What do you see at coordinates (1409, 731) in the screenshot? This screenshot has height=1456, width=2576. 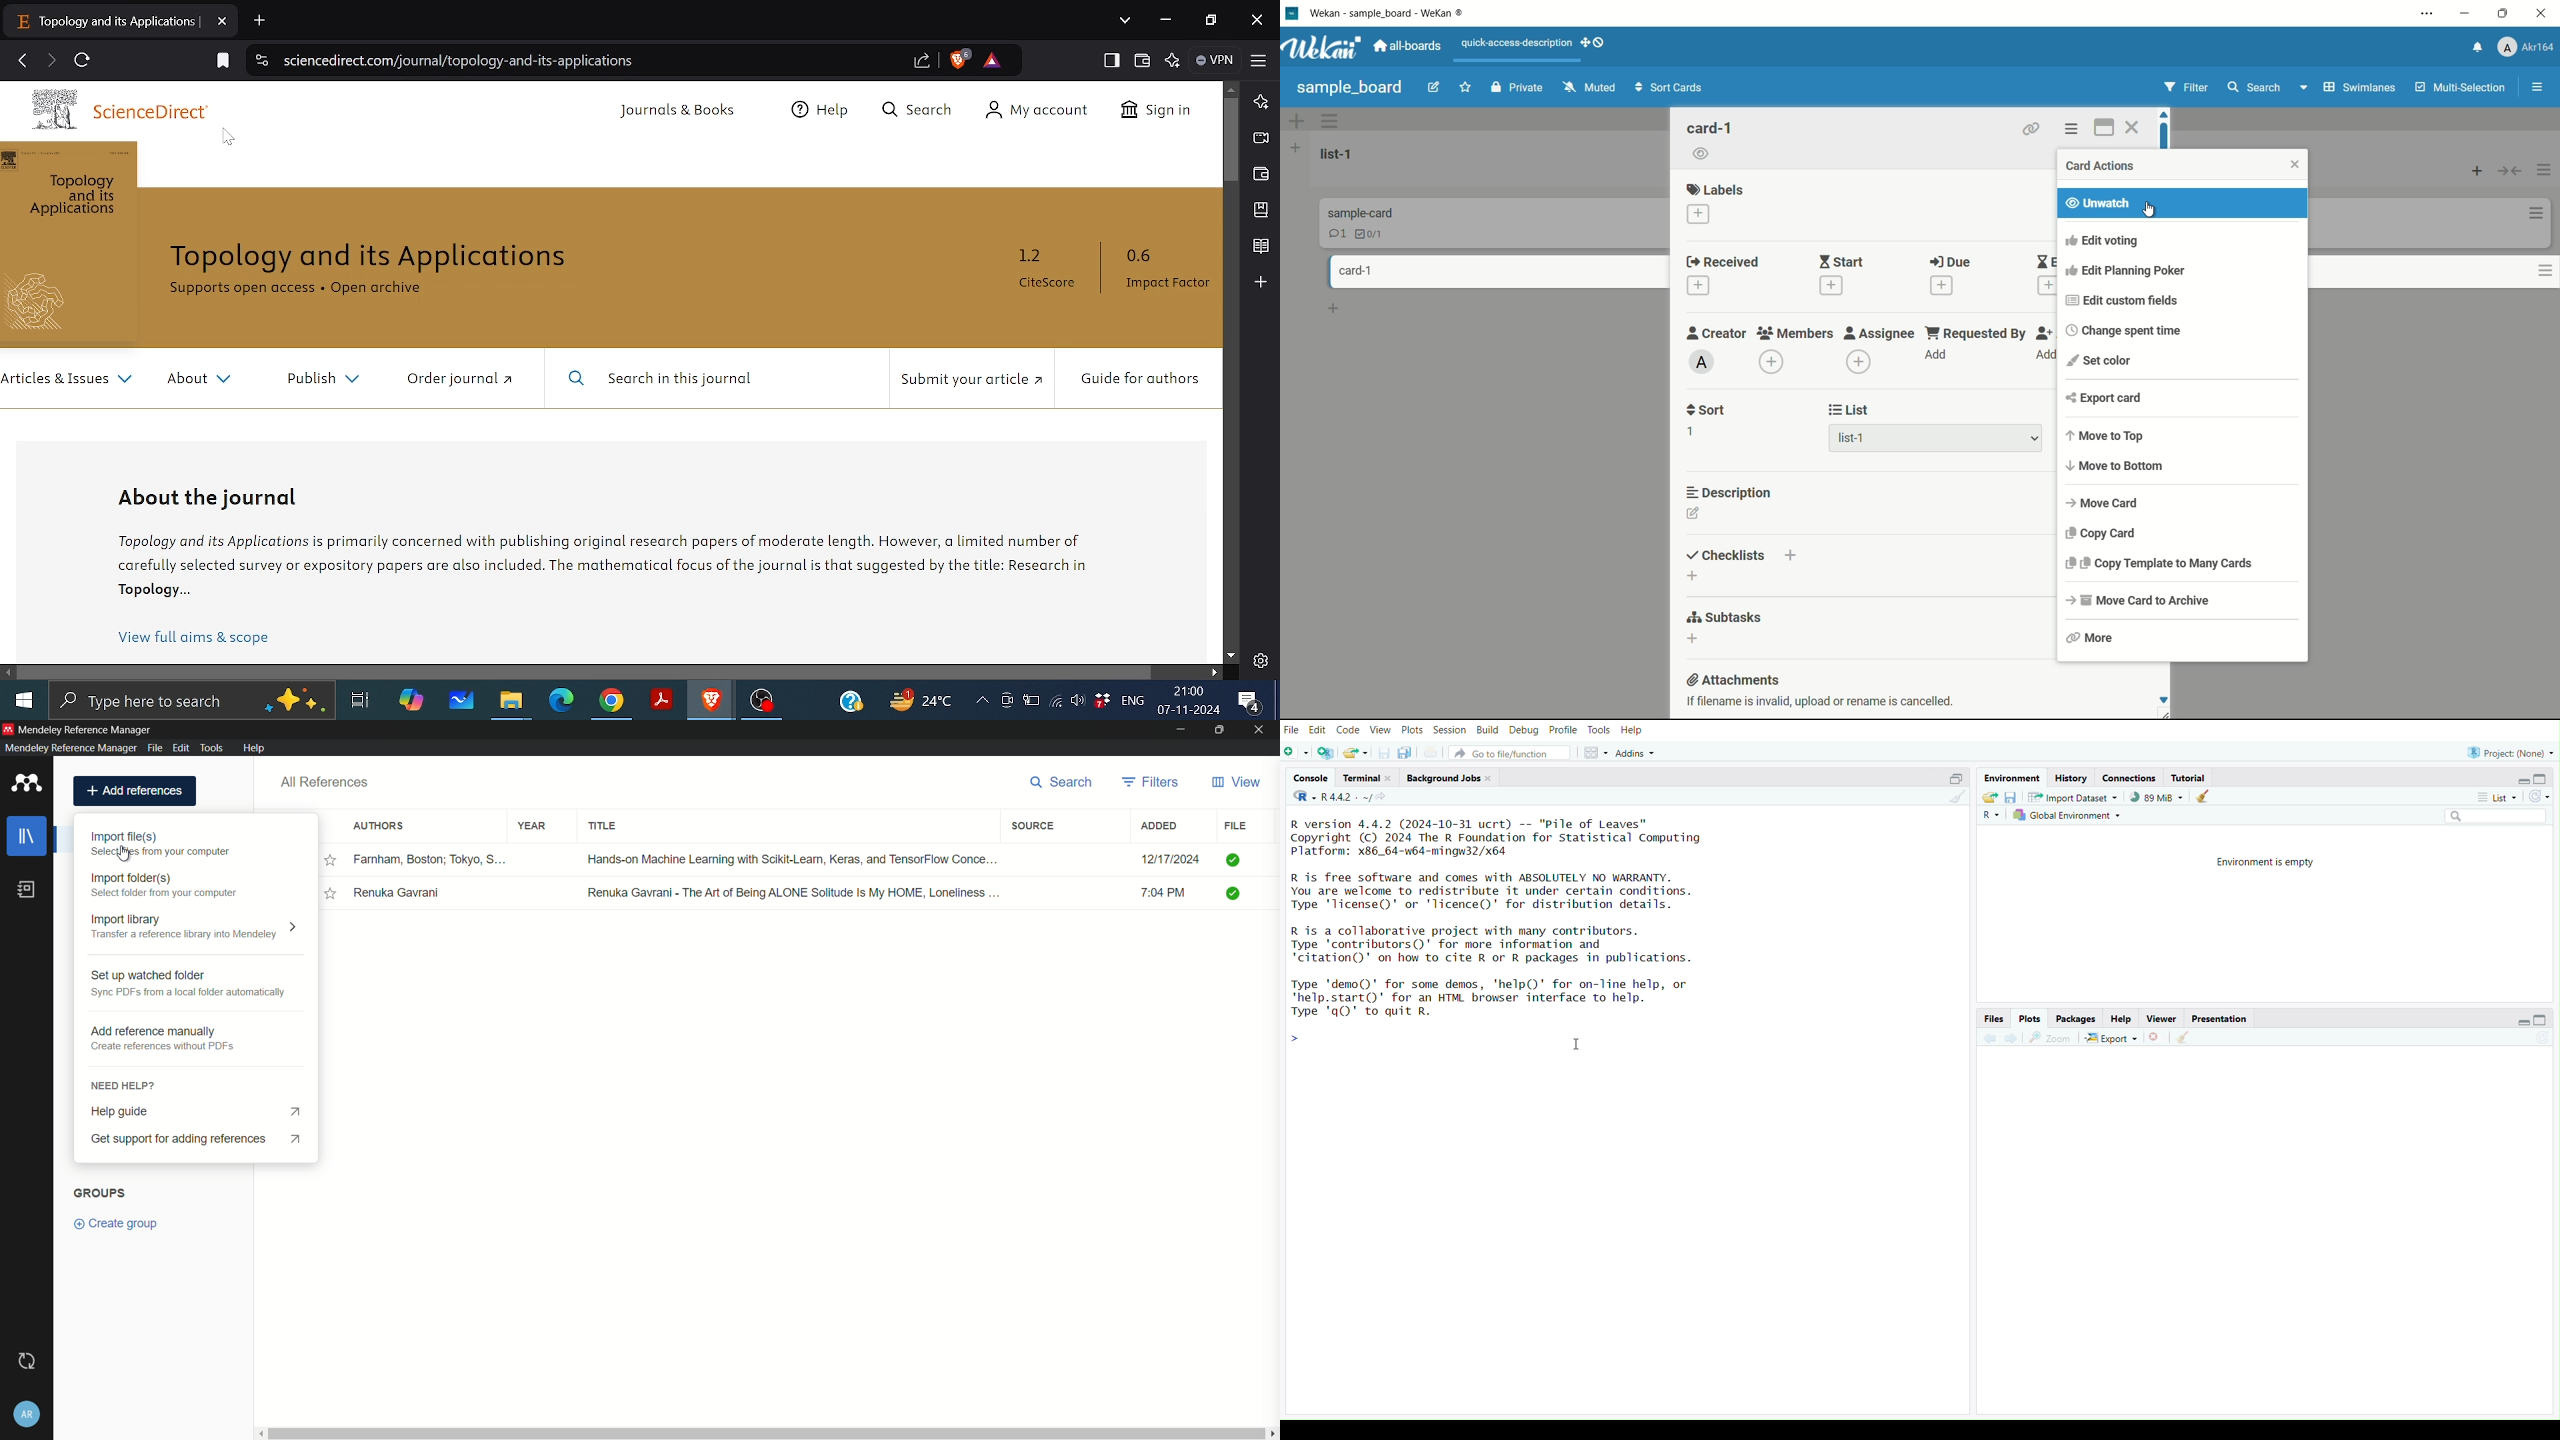 I see `Plots` at bounding box center [1409, 731].